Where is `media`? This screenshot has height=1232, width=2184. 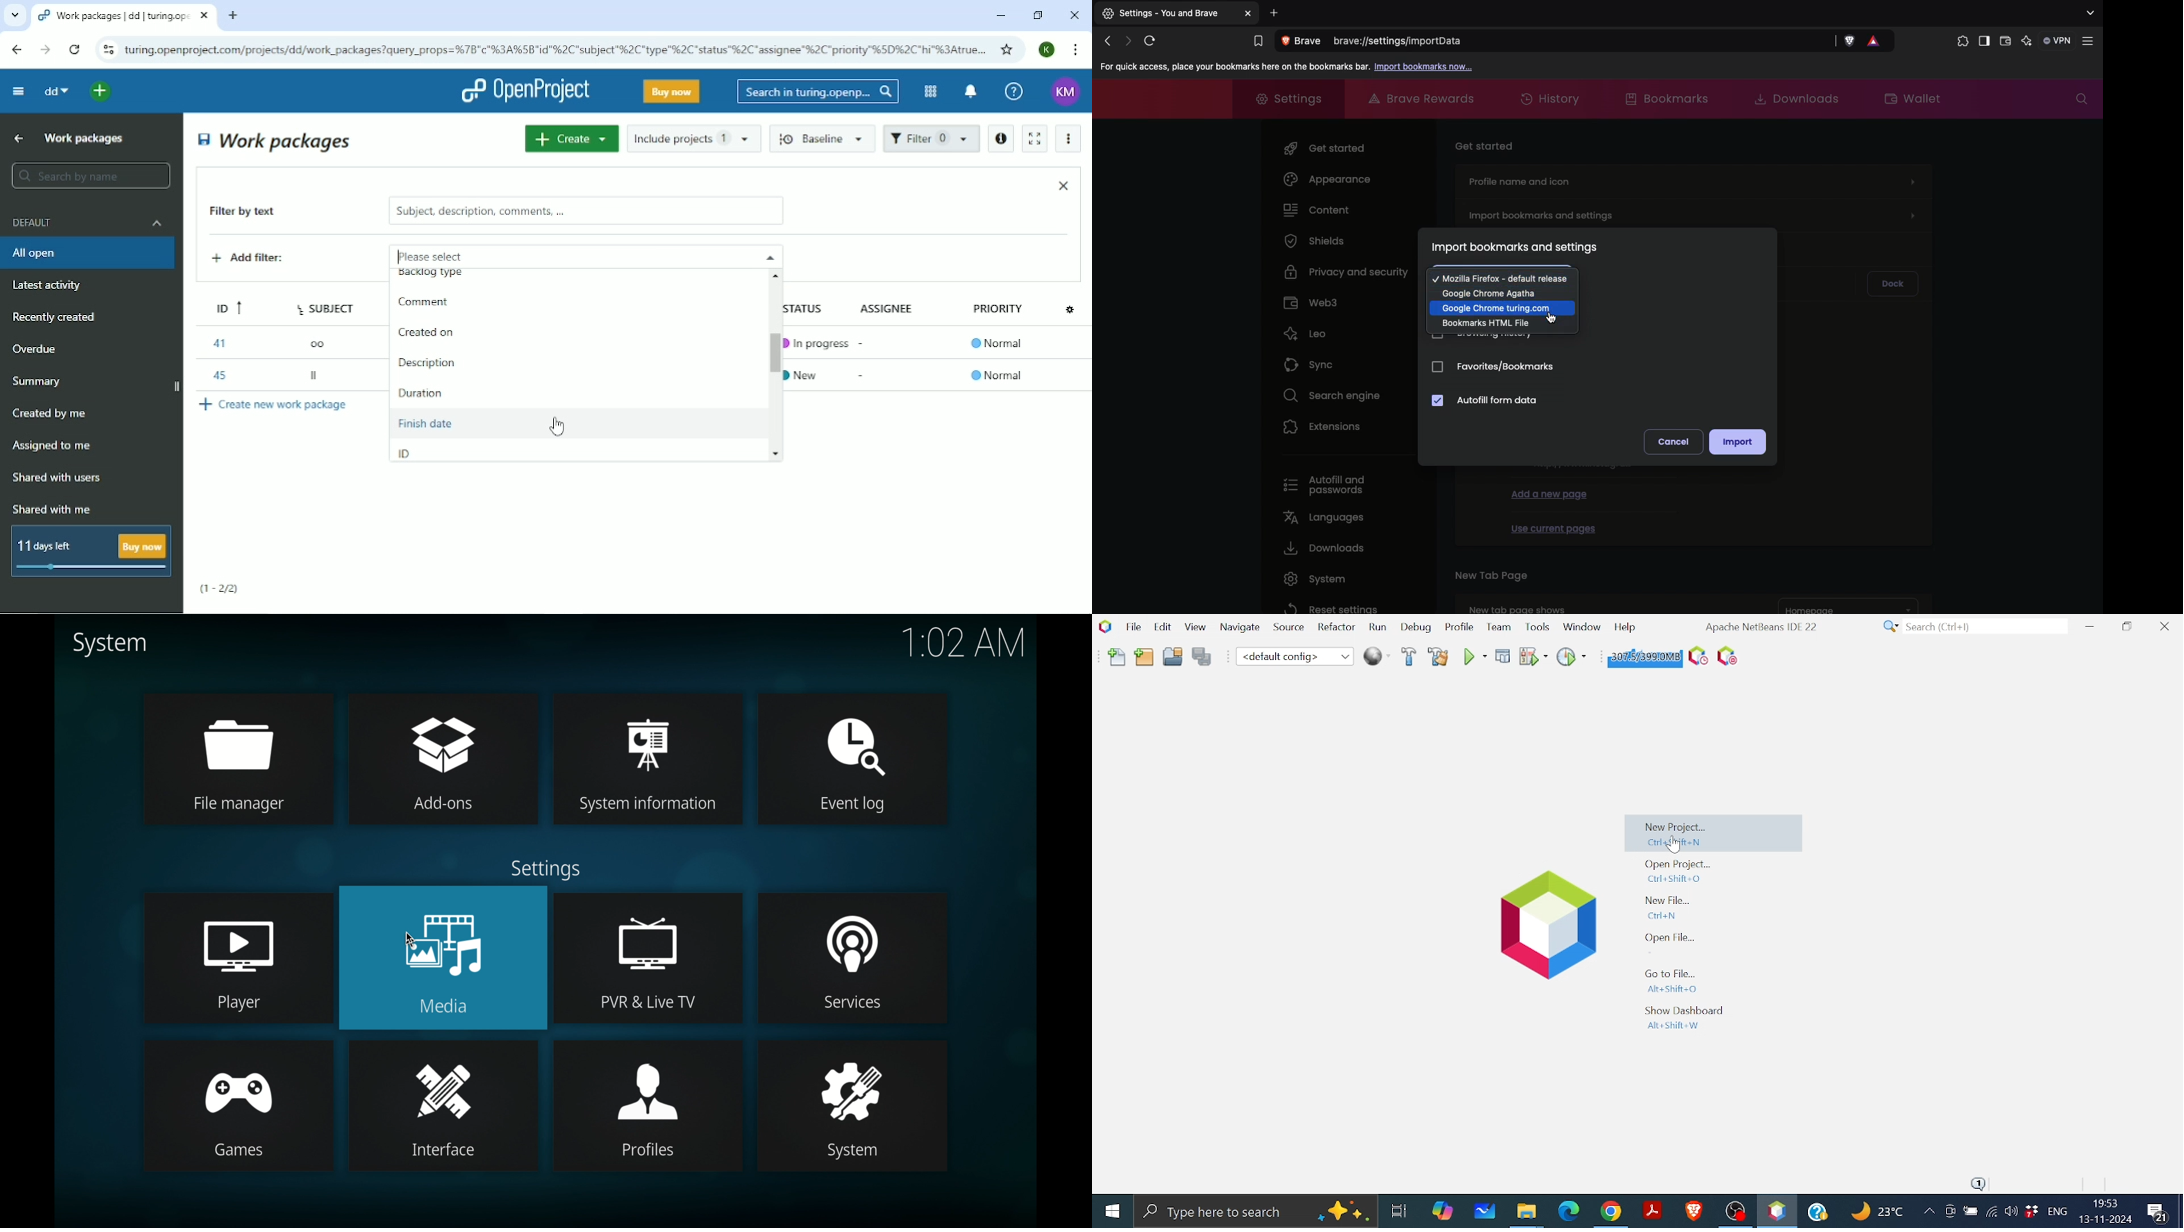 media is located at coordinates (443, 935).